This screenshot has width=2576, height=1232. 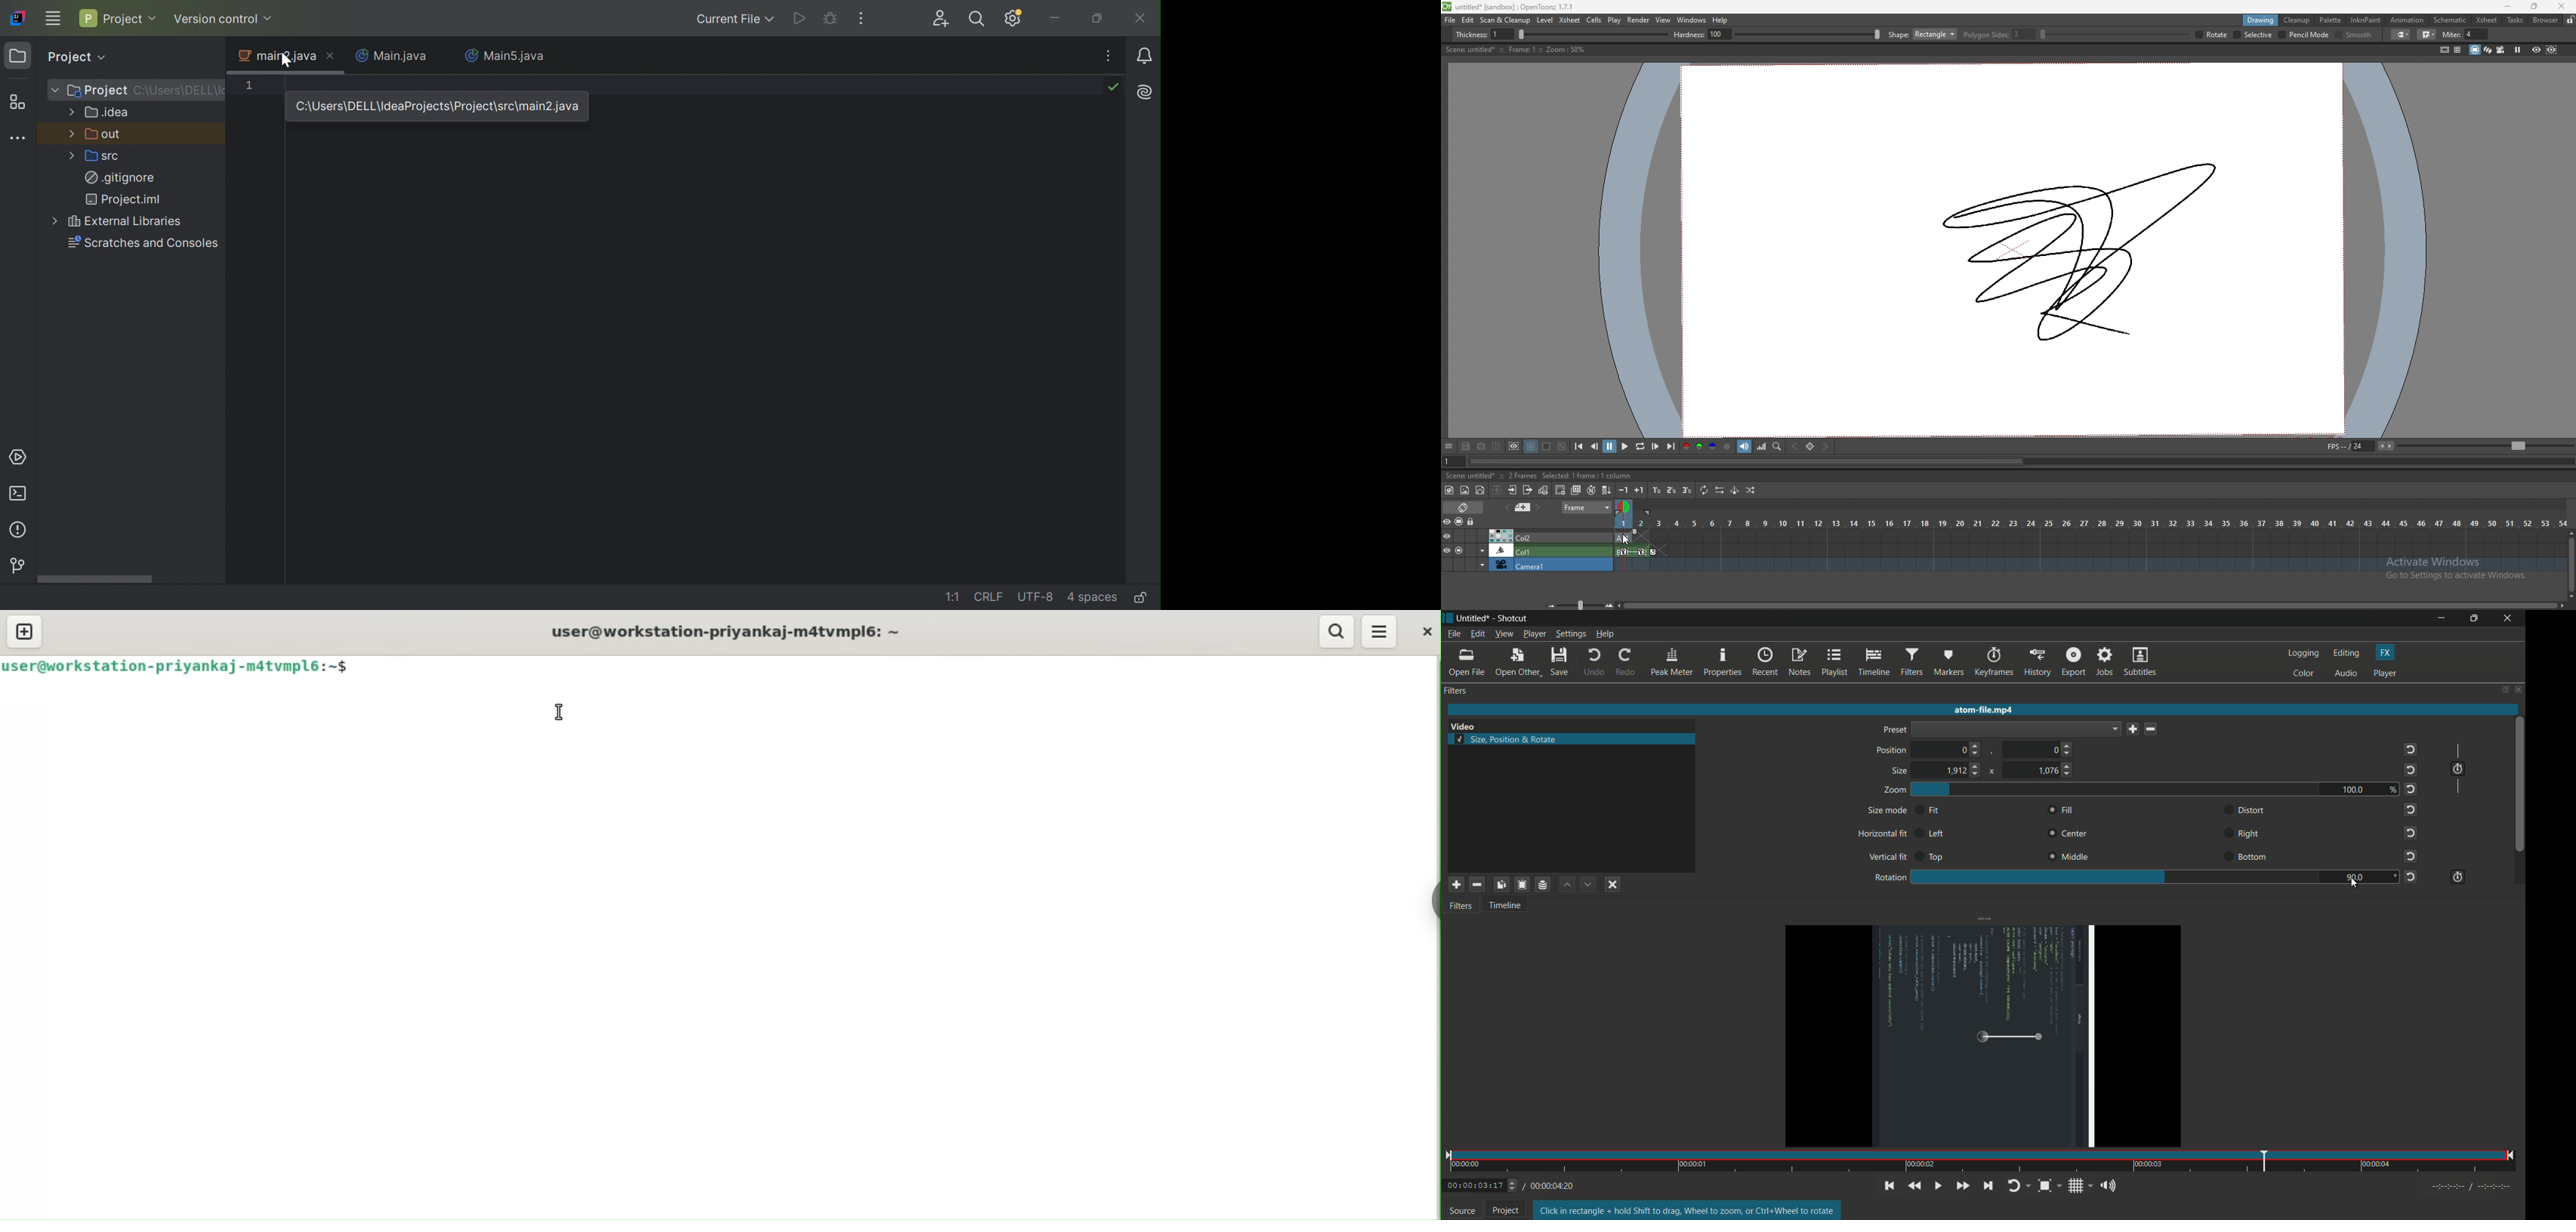 What do you see at coordinates (2395, 790) in the screenshot?
I see `%` at bounding box center [2395, 790].